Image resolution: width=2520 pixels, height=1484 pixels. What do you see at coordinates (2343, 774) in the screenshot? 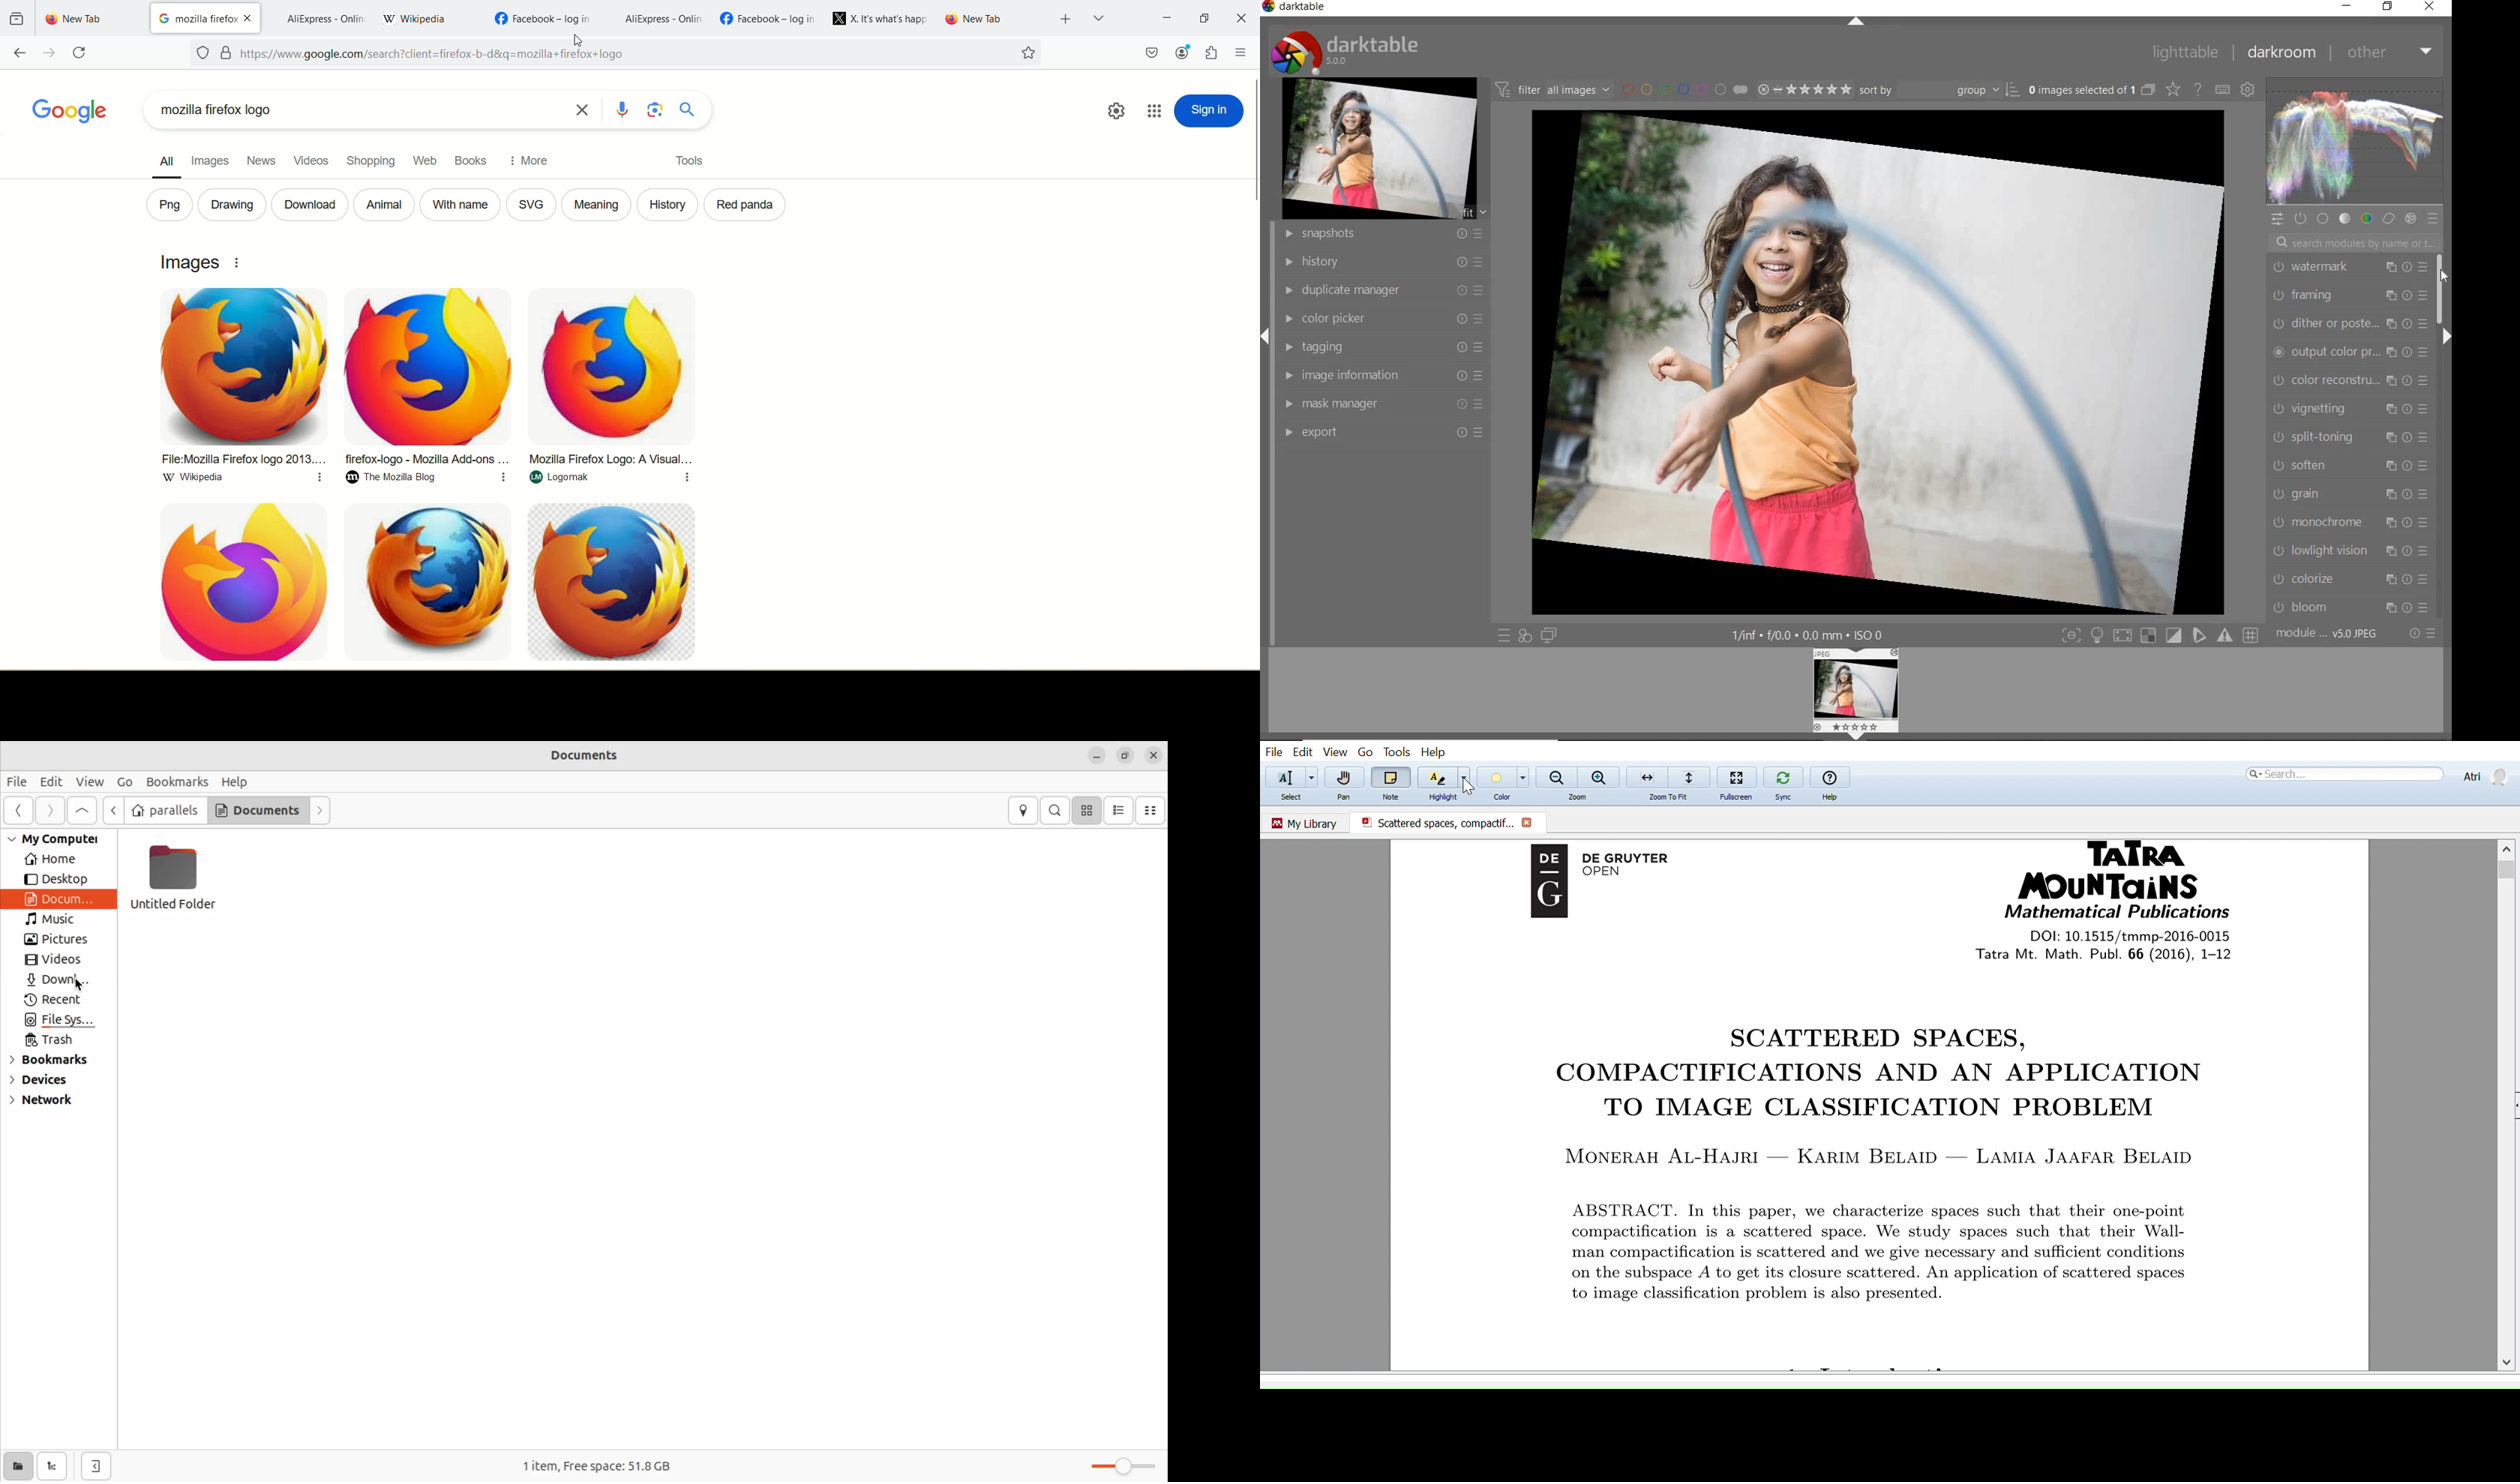
I see `Search` at bounding box center [2343, 774].